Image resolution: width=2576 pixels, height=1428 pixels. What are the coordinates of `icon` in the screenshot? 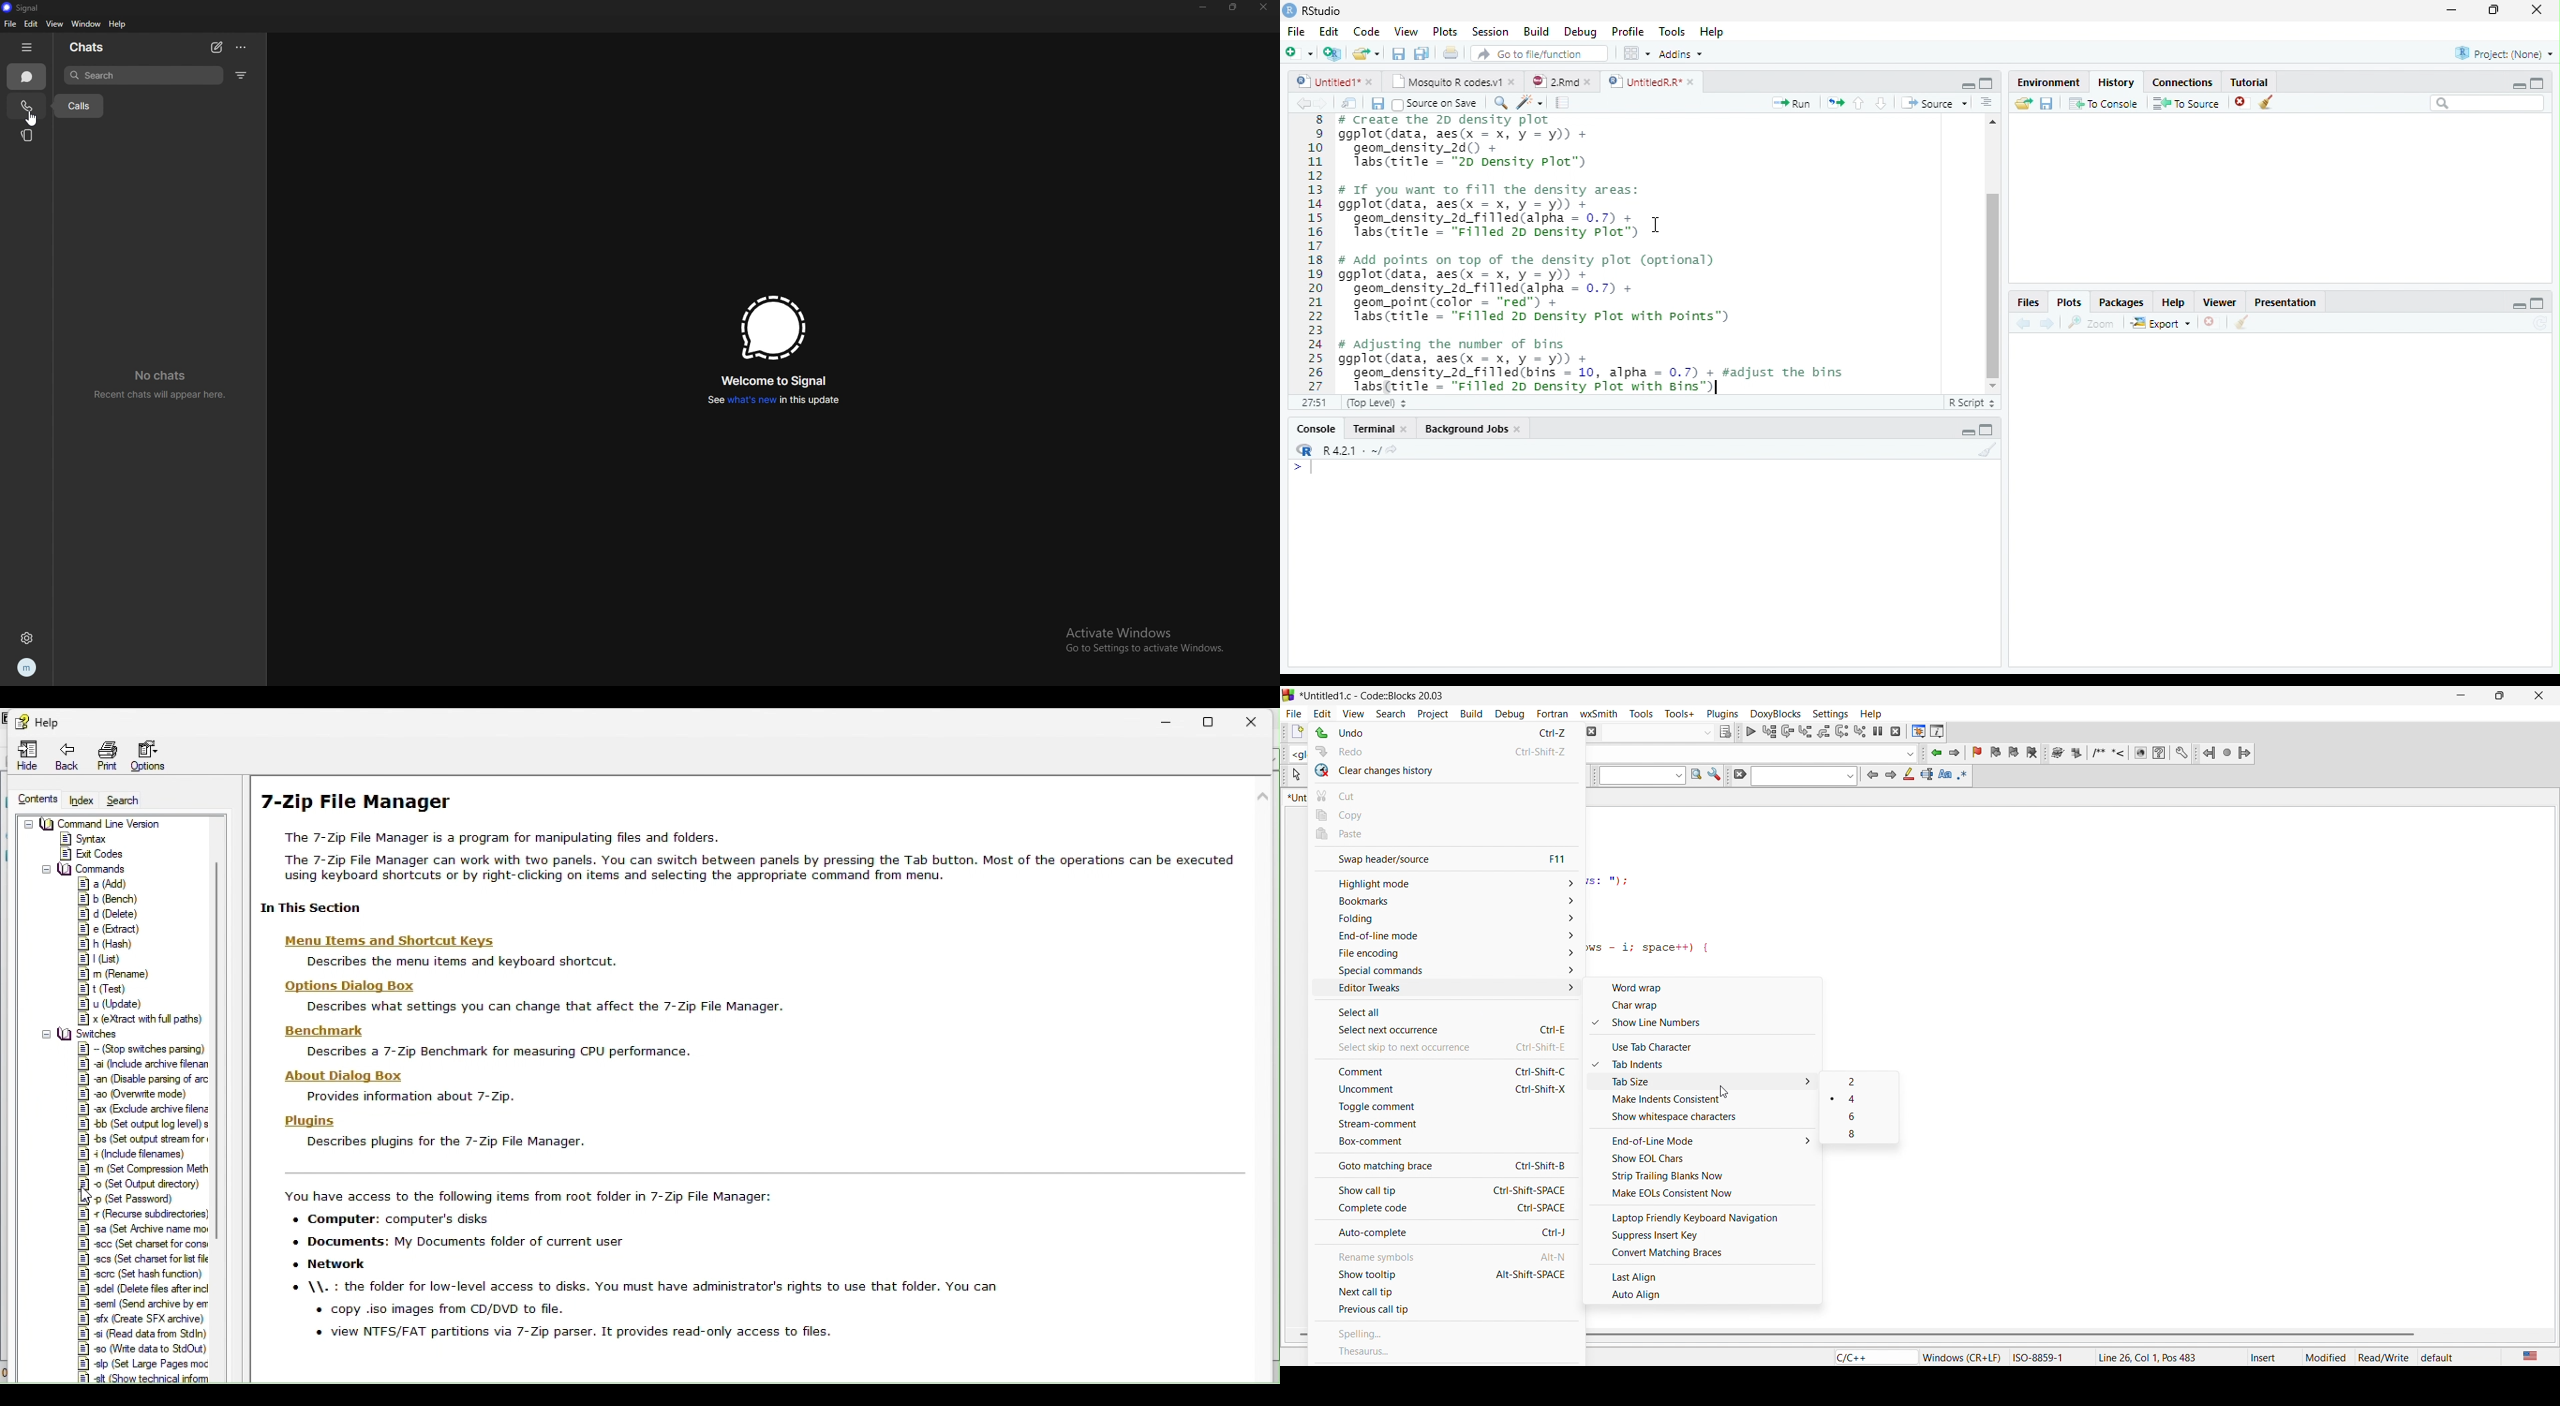 It's located at (1890, 777).